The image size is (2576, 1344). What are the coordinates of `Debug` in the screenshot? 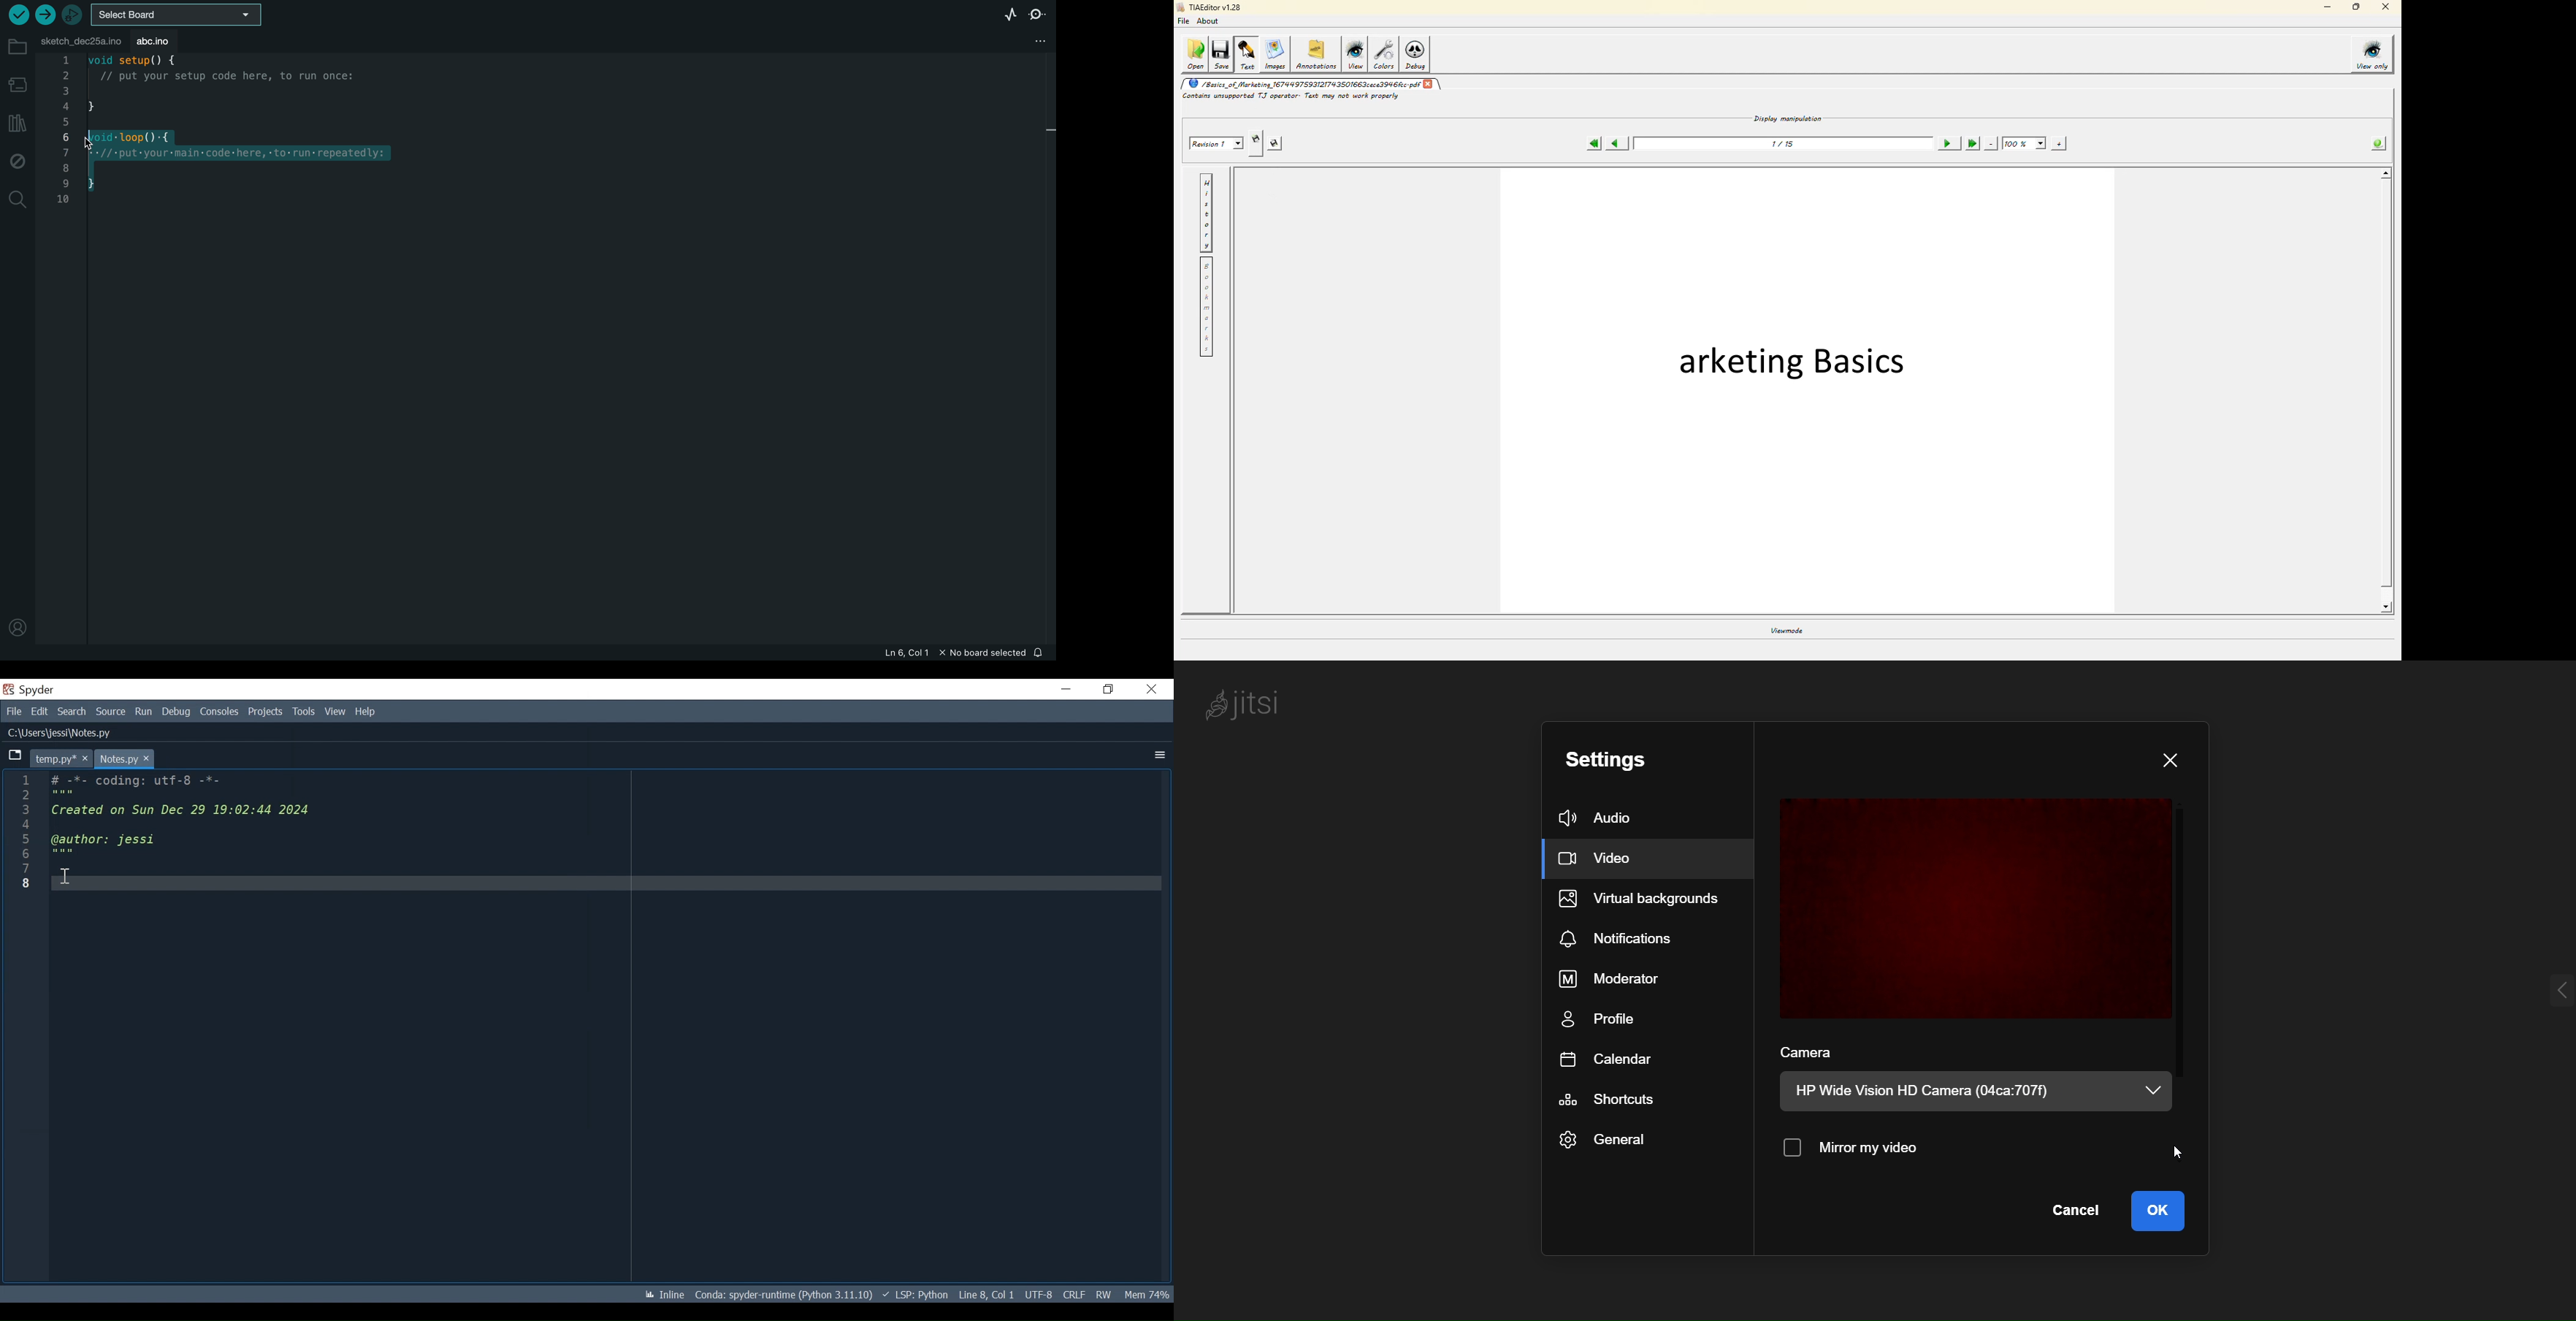 It's located at (177, 712).